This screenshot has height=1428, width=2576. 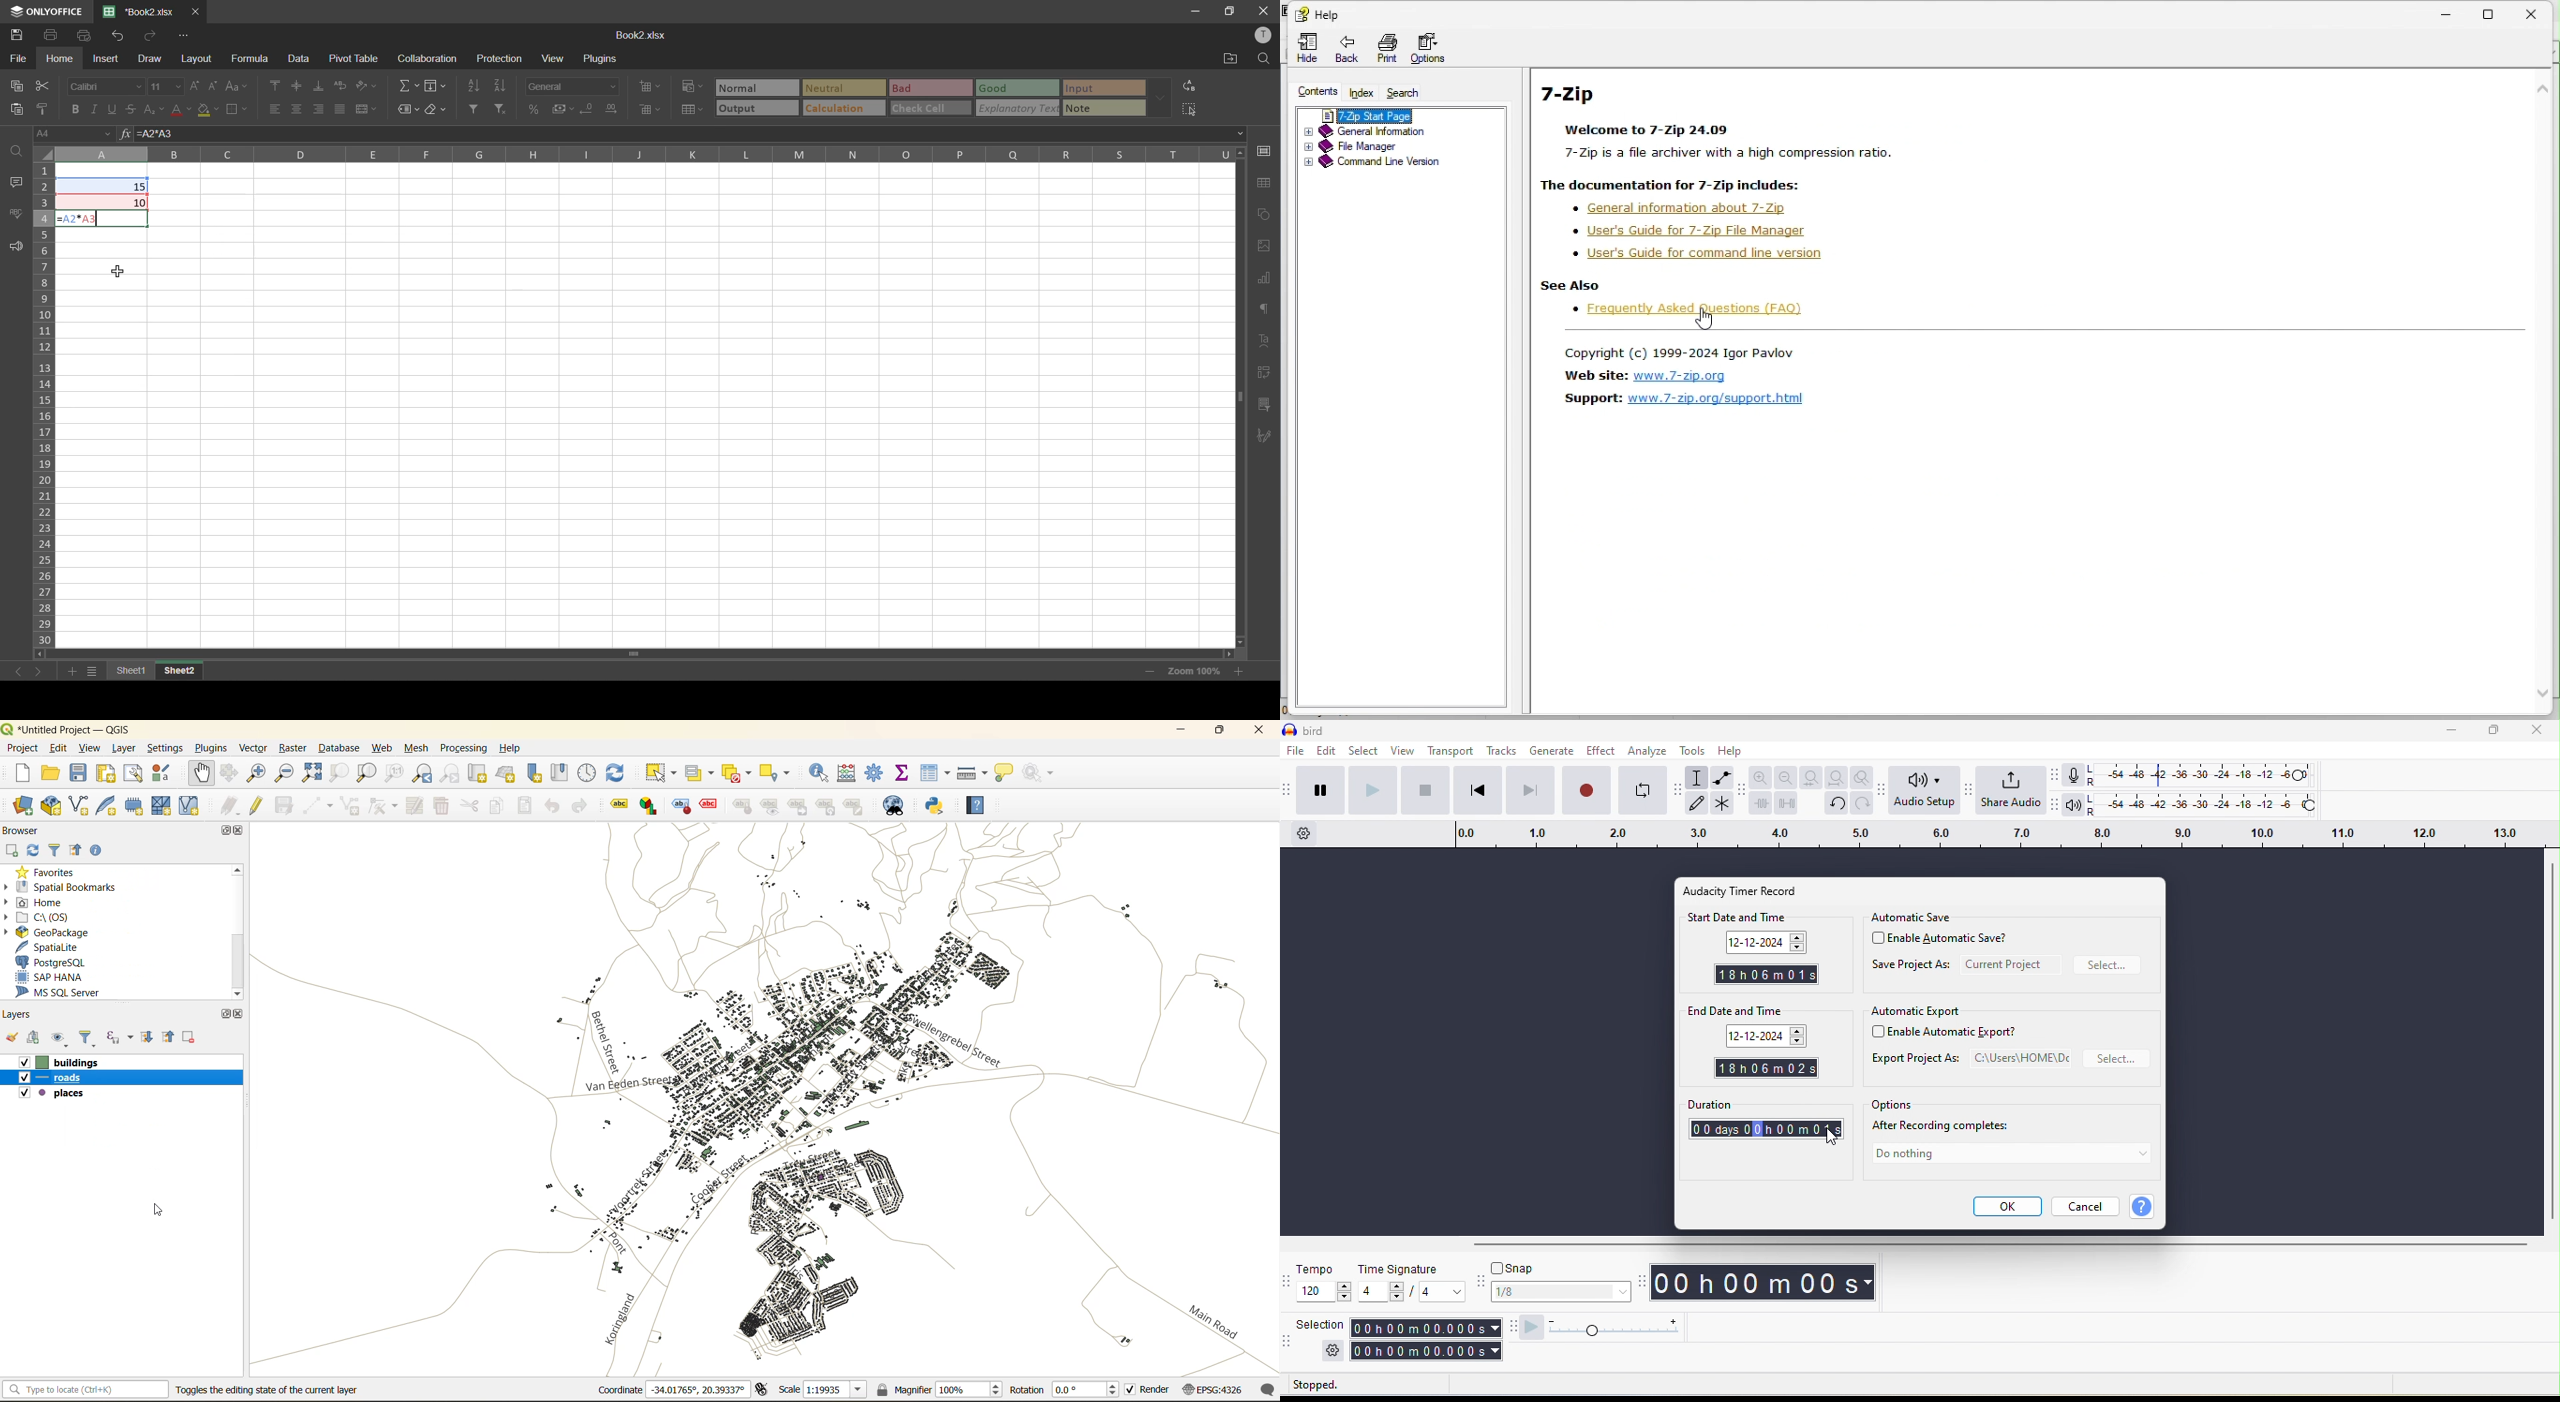 I want to click on add polygon, so click(x=351, y=806).